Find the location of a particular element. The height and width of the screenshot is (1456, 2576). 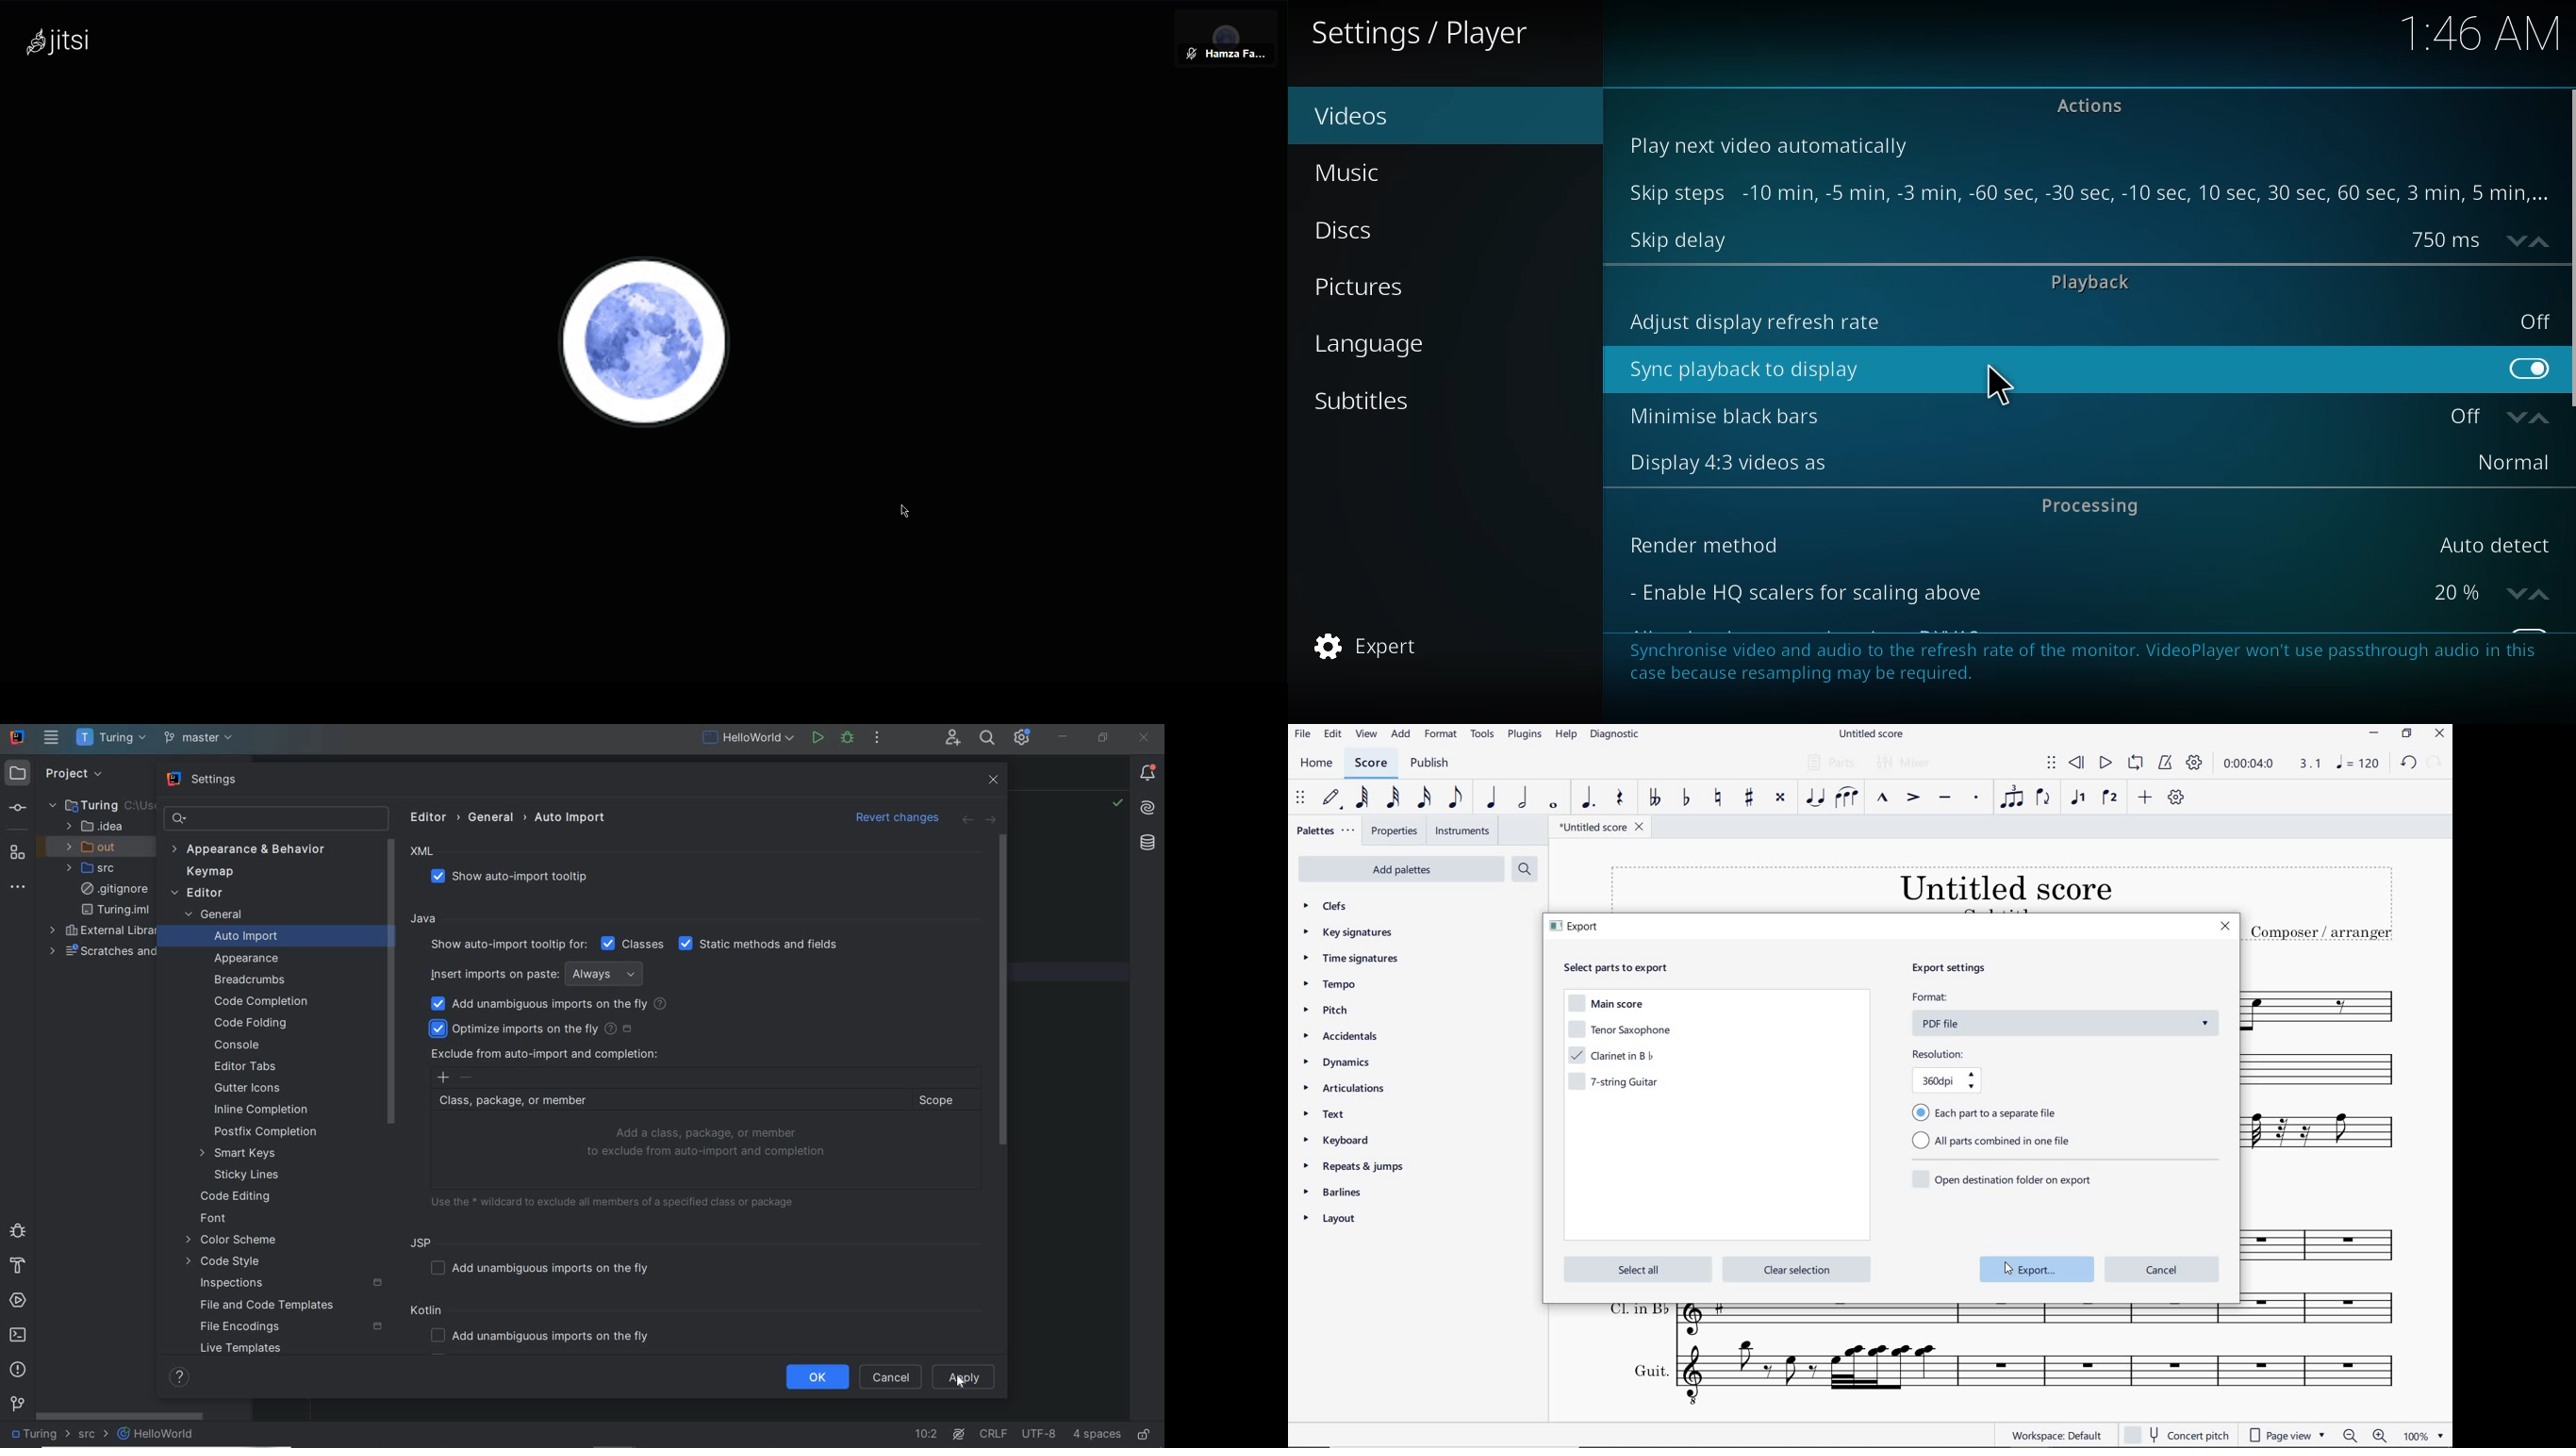

concert pitch is located at coordinates (2179, 1436).